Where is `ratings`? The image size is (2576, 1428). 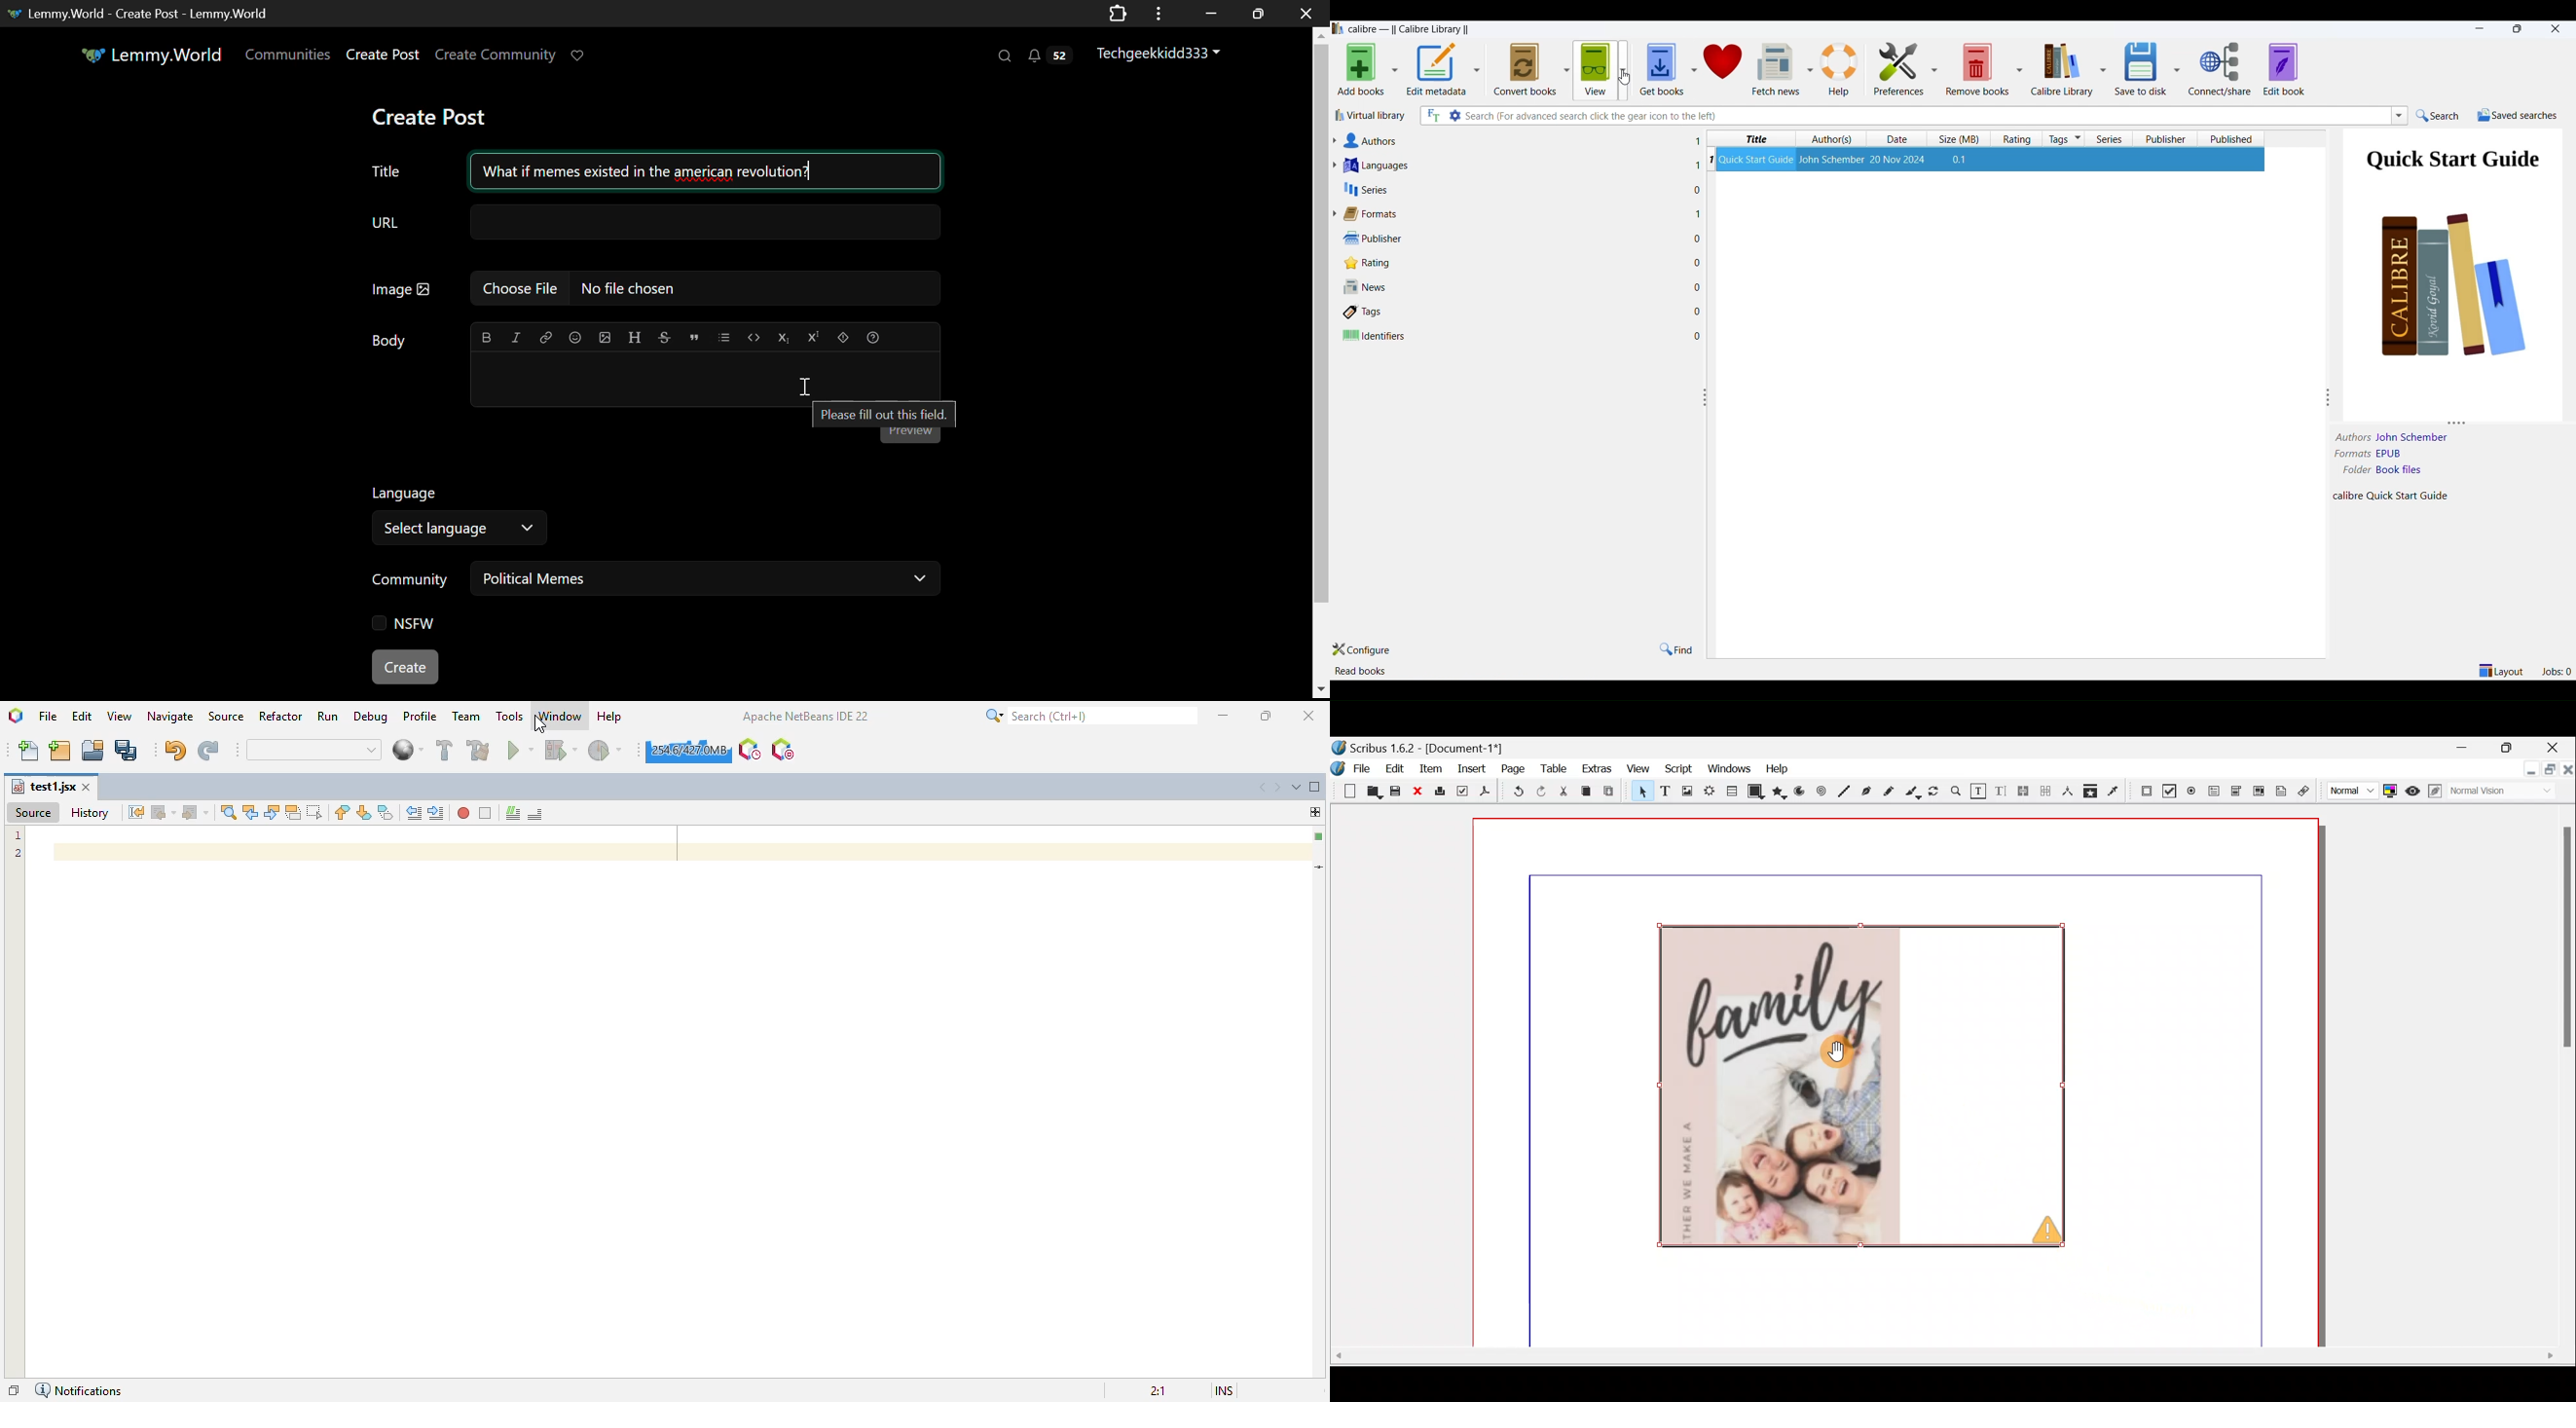
ratings is located at coordinates (2018, 138).